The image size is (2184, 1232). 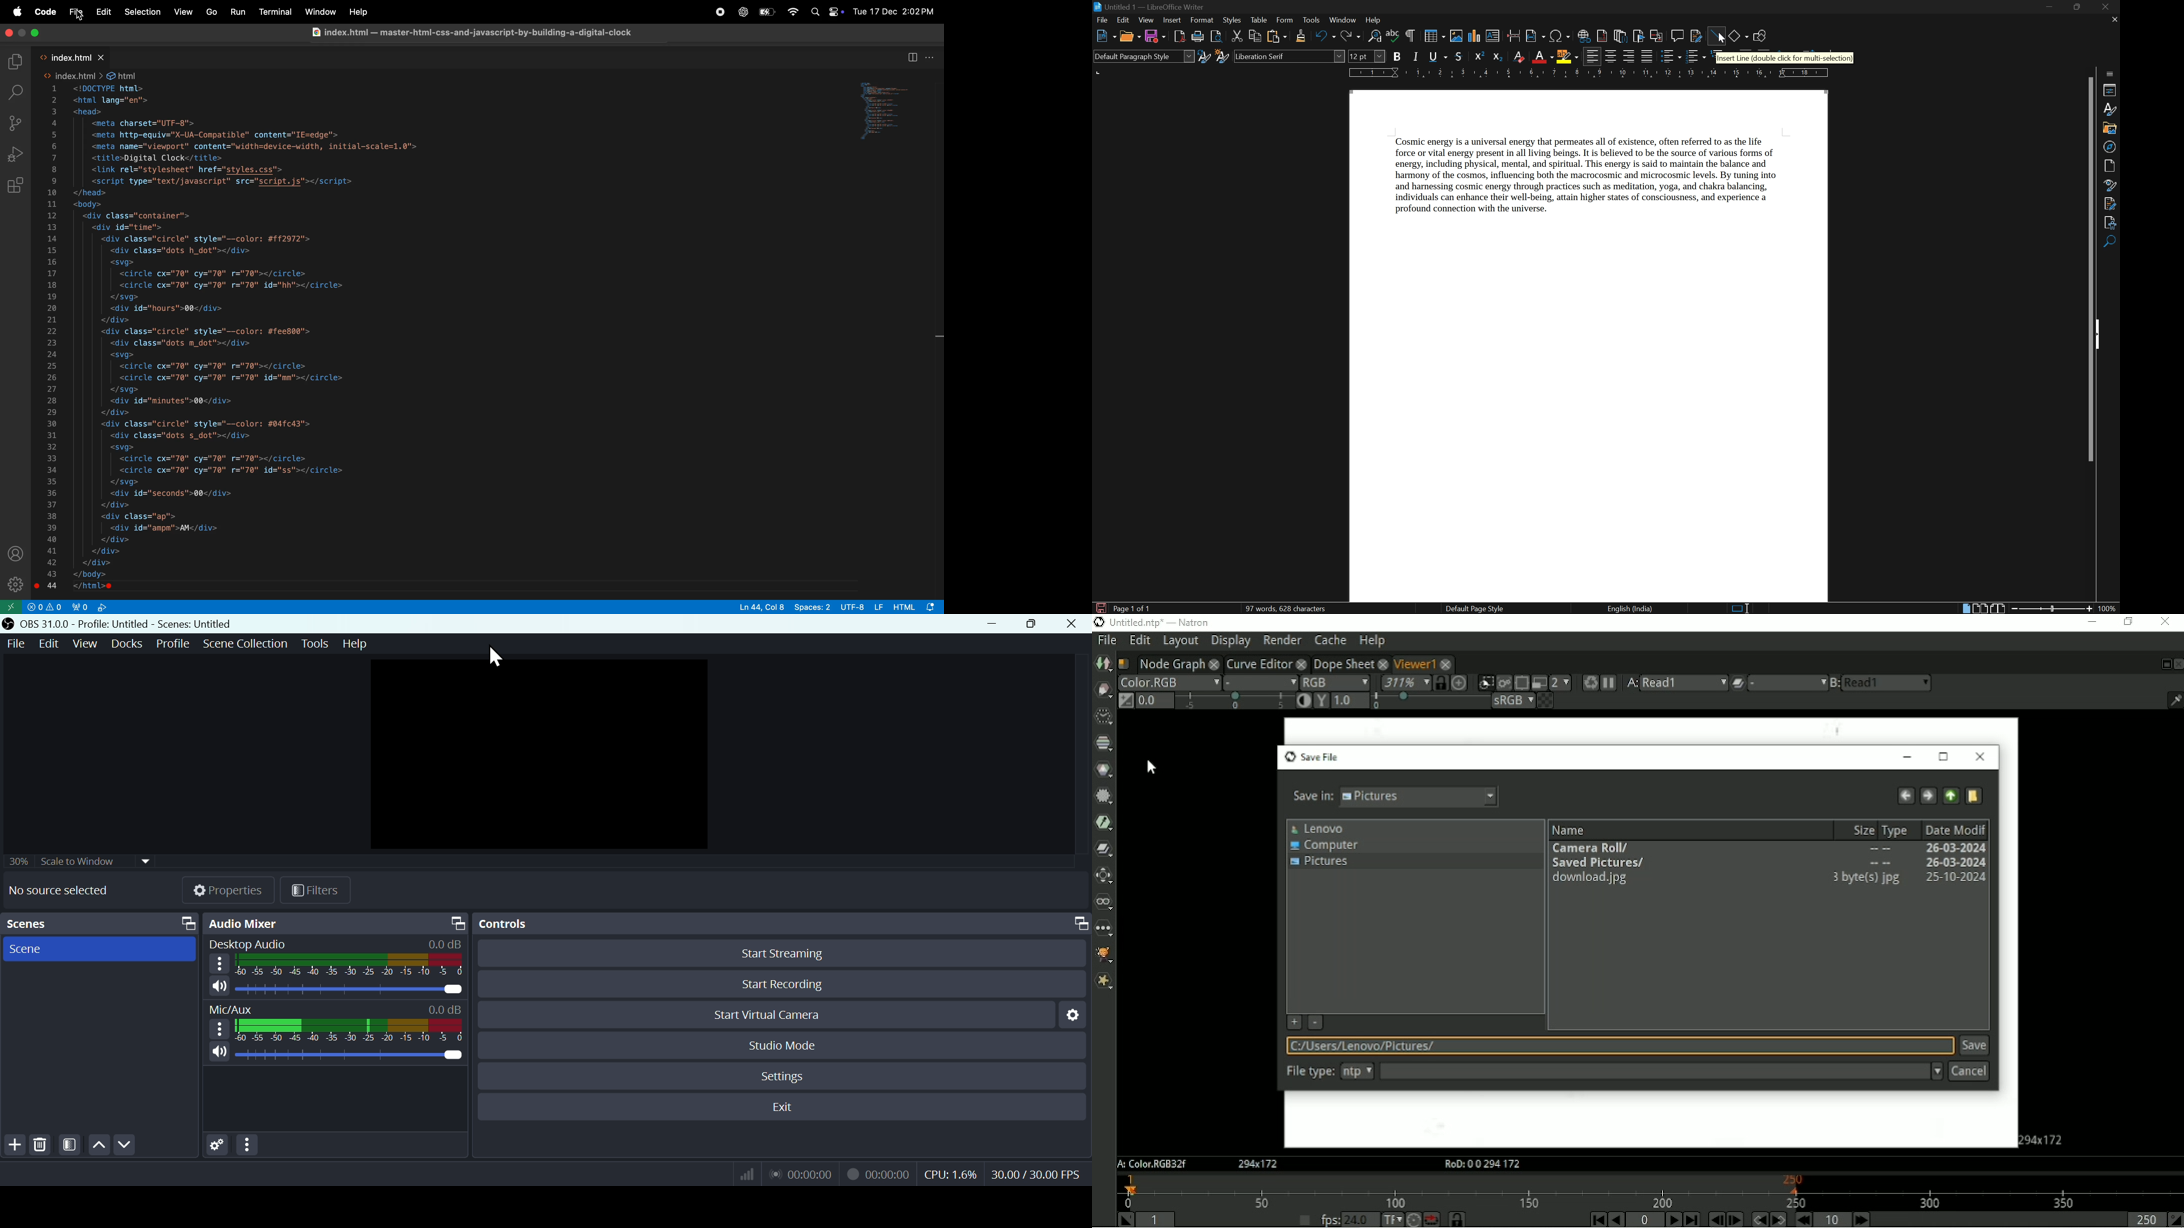 I want to click on Bitrate, so click(x=745, y=1174).